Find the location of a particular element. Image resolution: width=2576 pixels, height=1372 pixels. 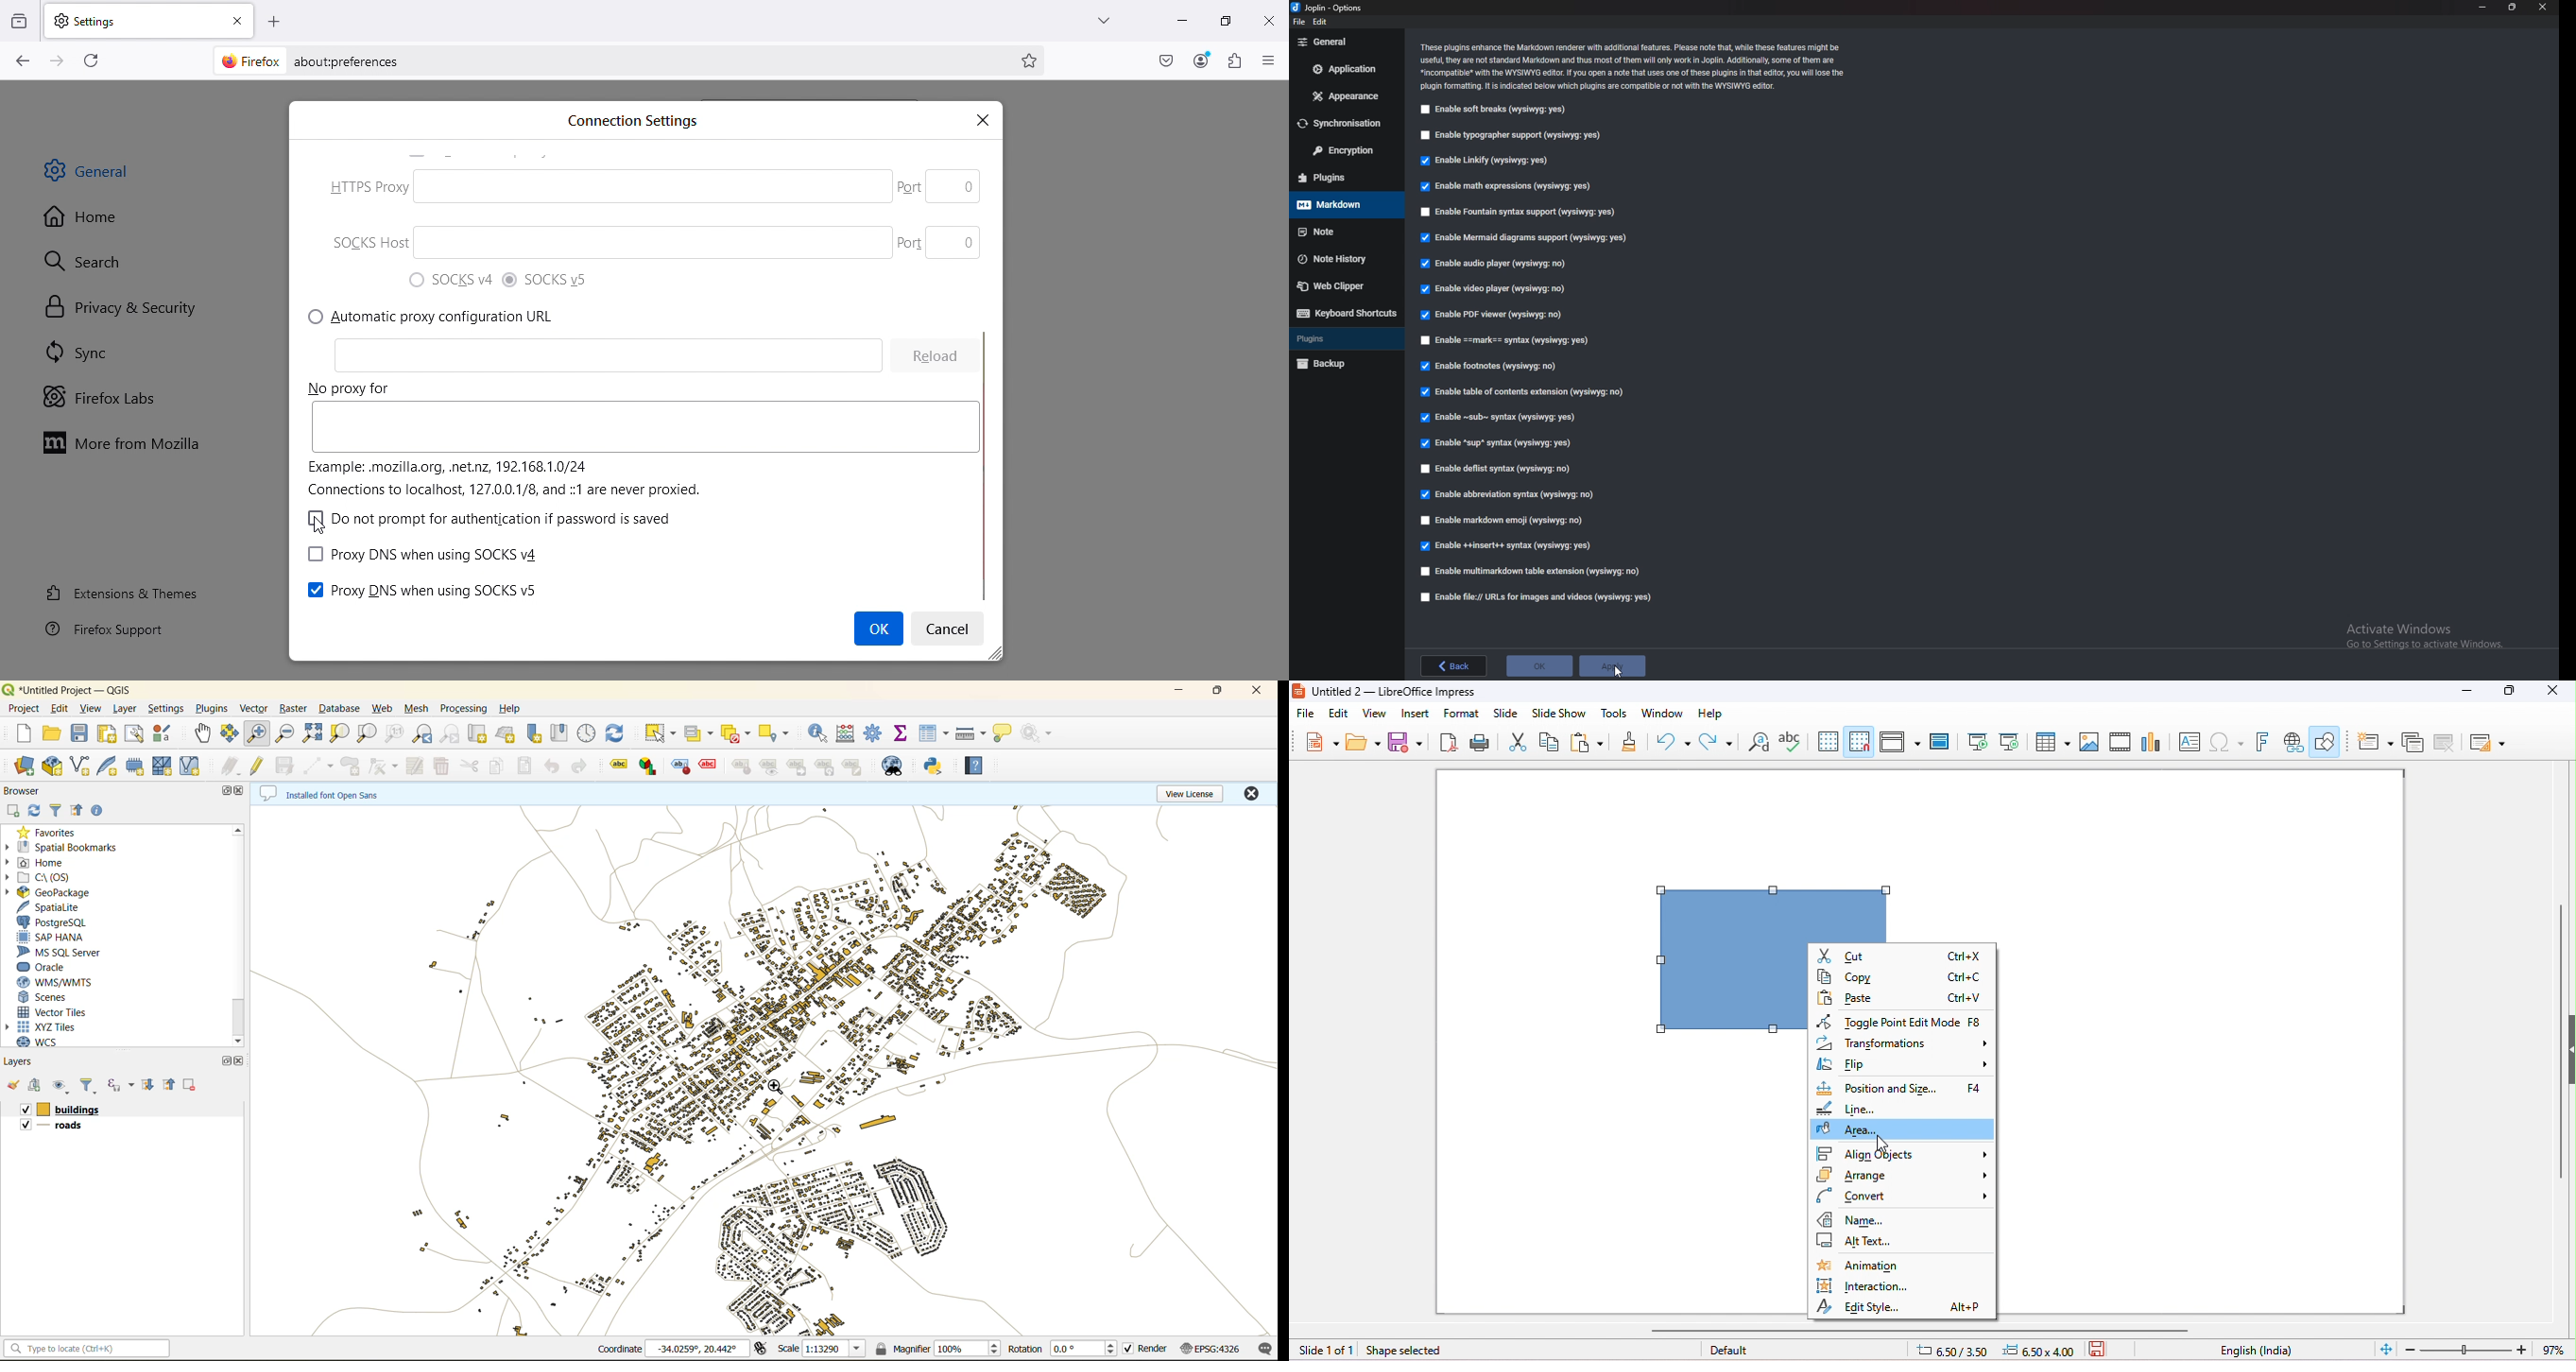

move up is located at coordinates (1280, 83).